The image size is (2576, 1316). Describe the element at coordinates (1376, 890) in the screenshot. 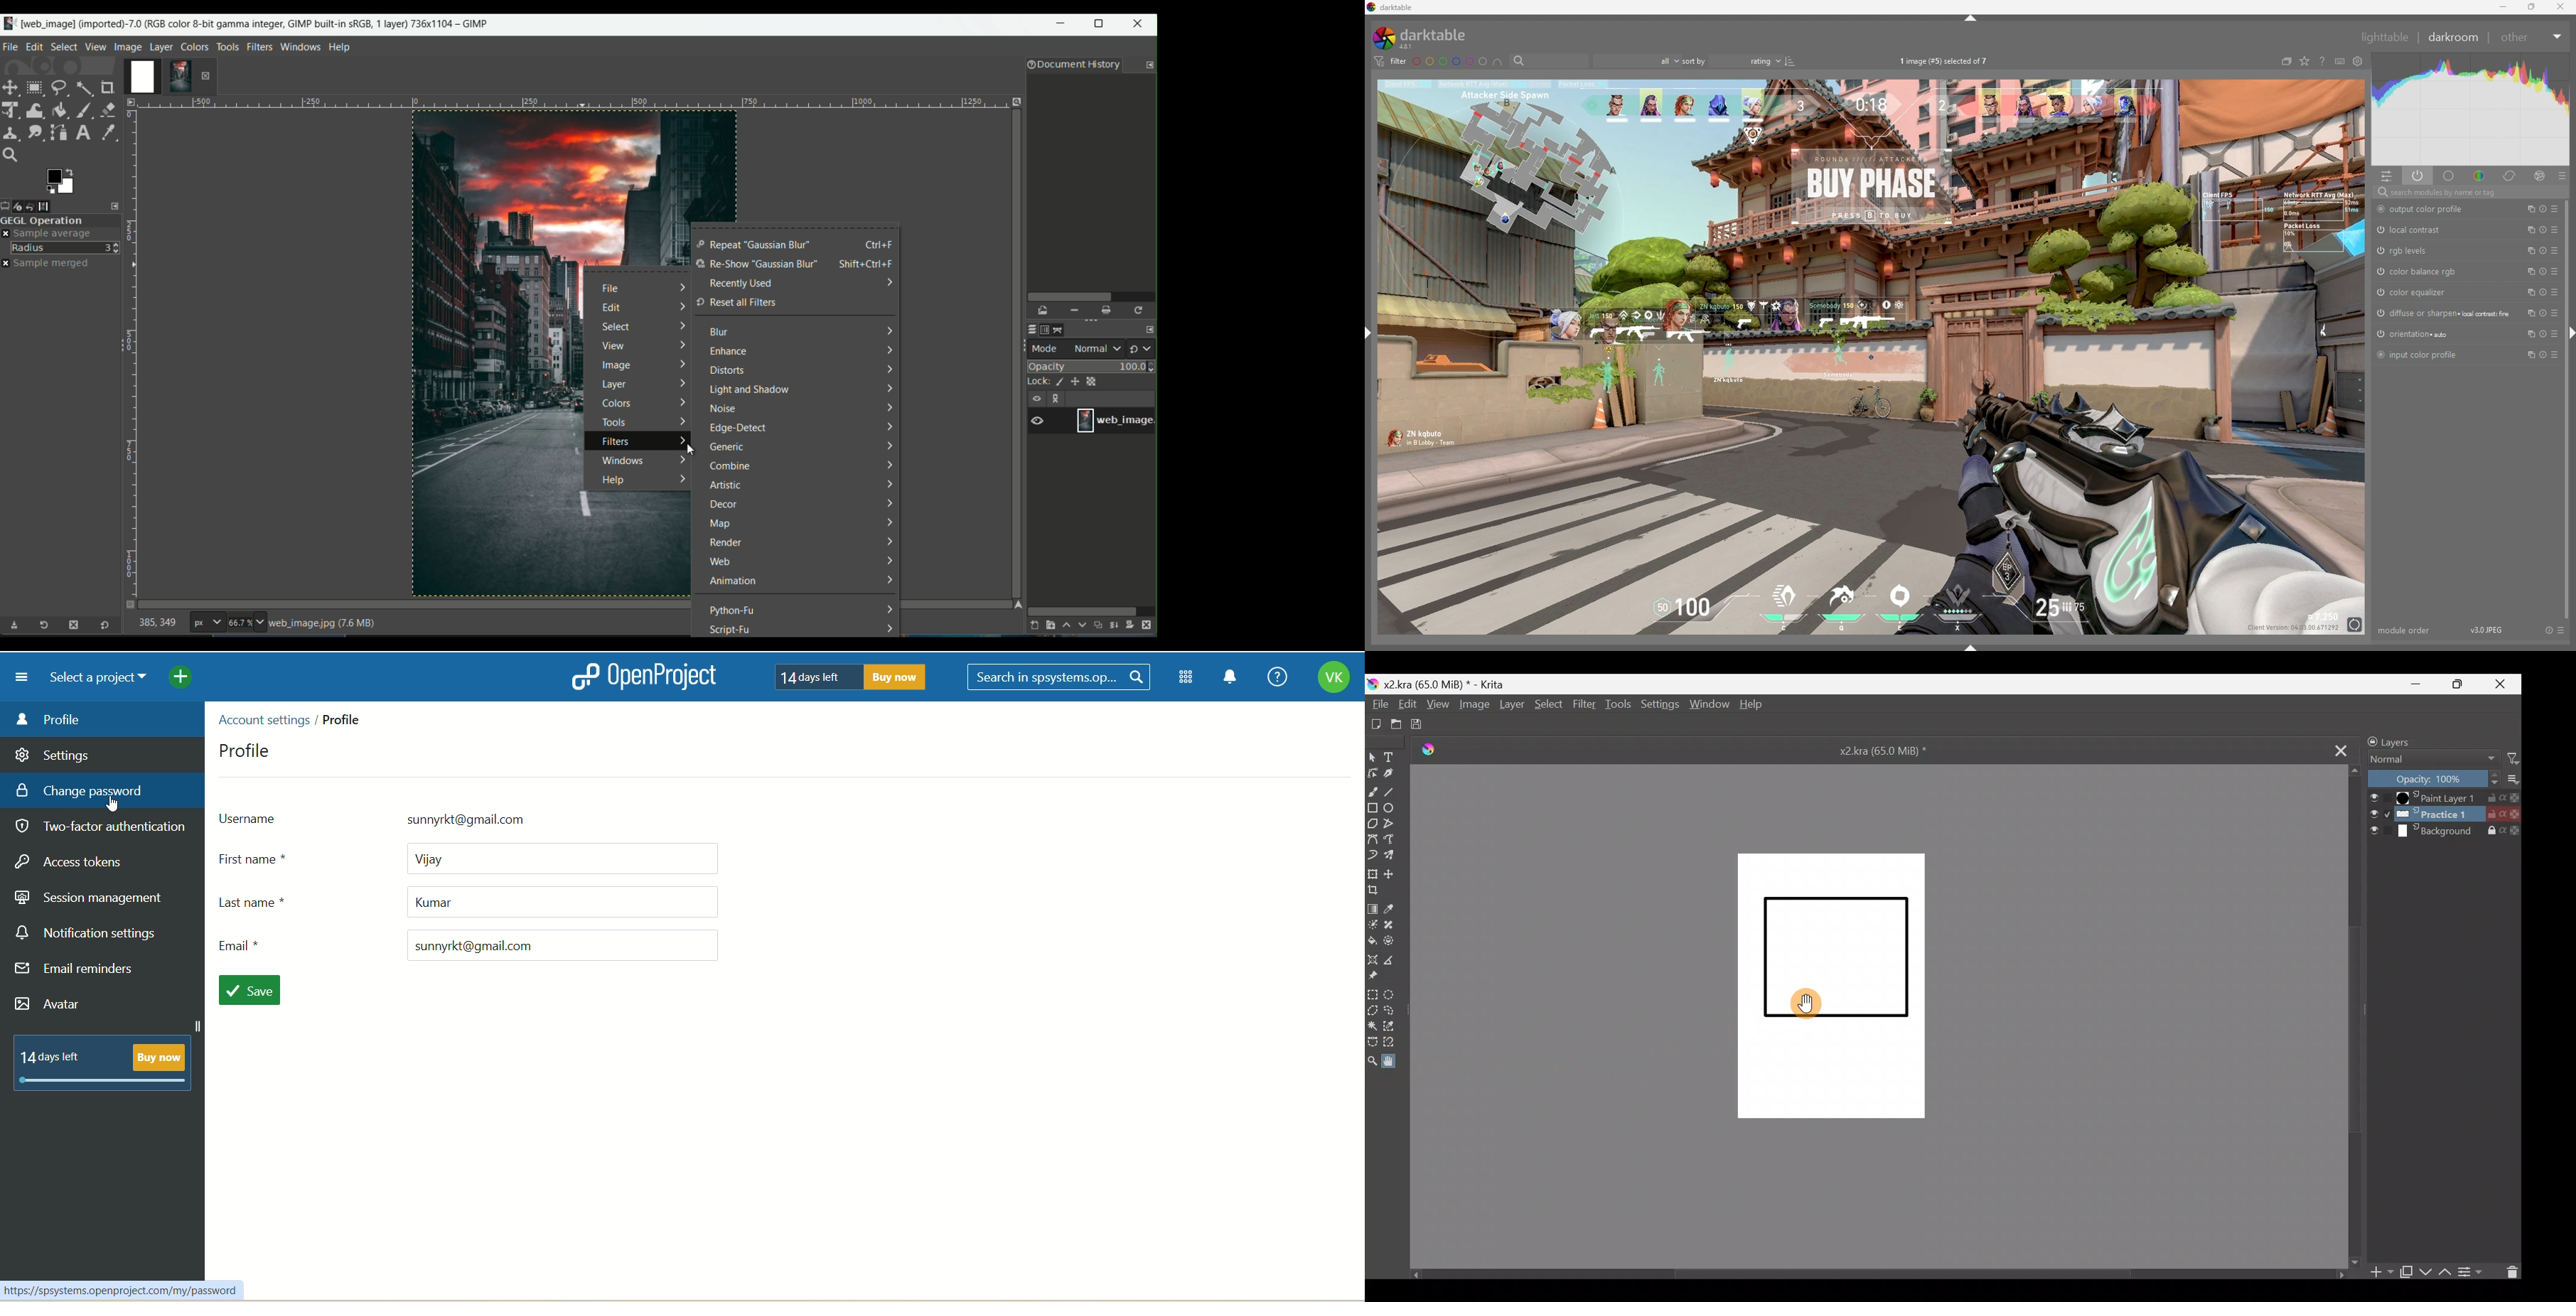

I see `Crop image to an area` at that location.